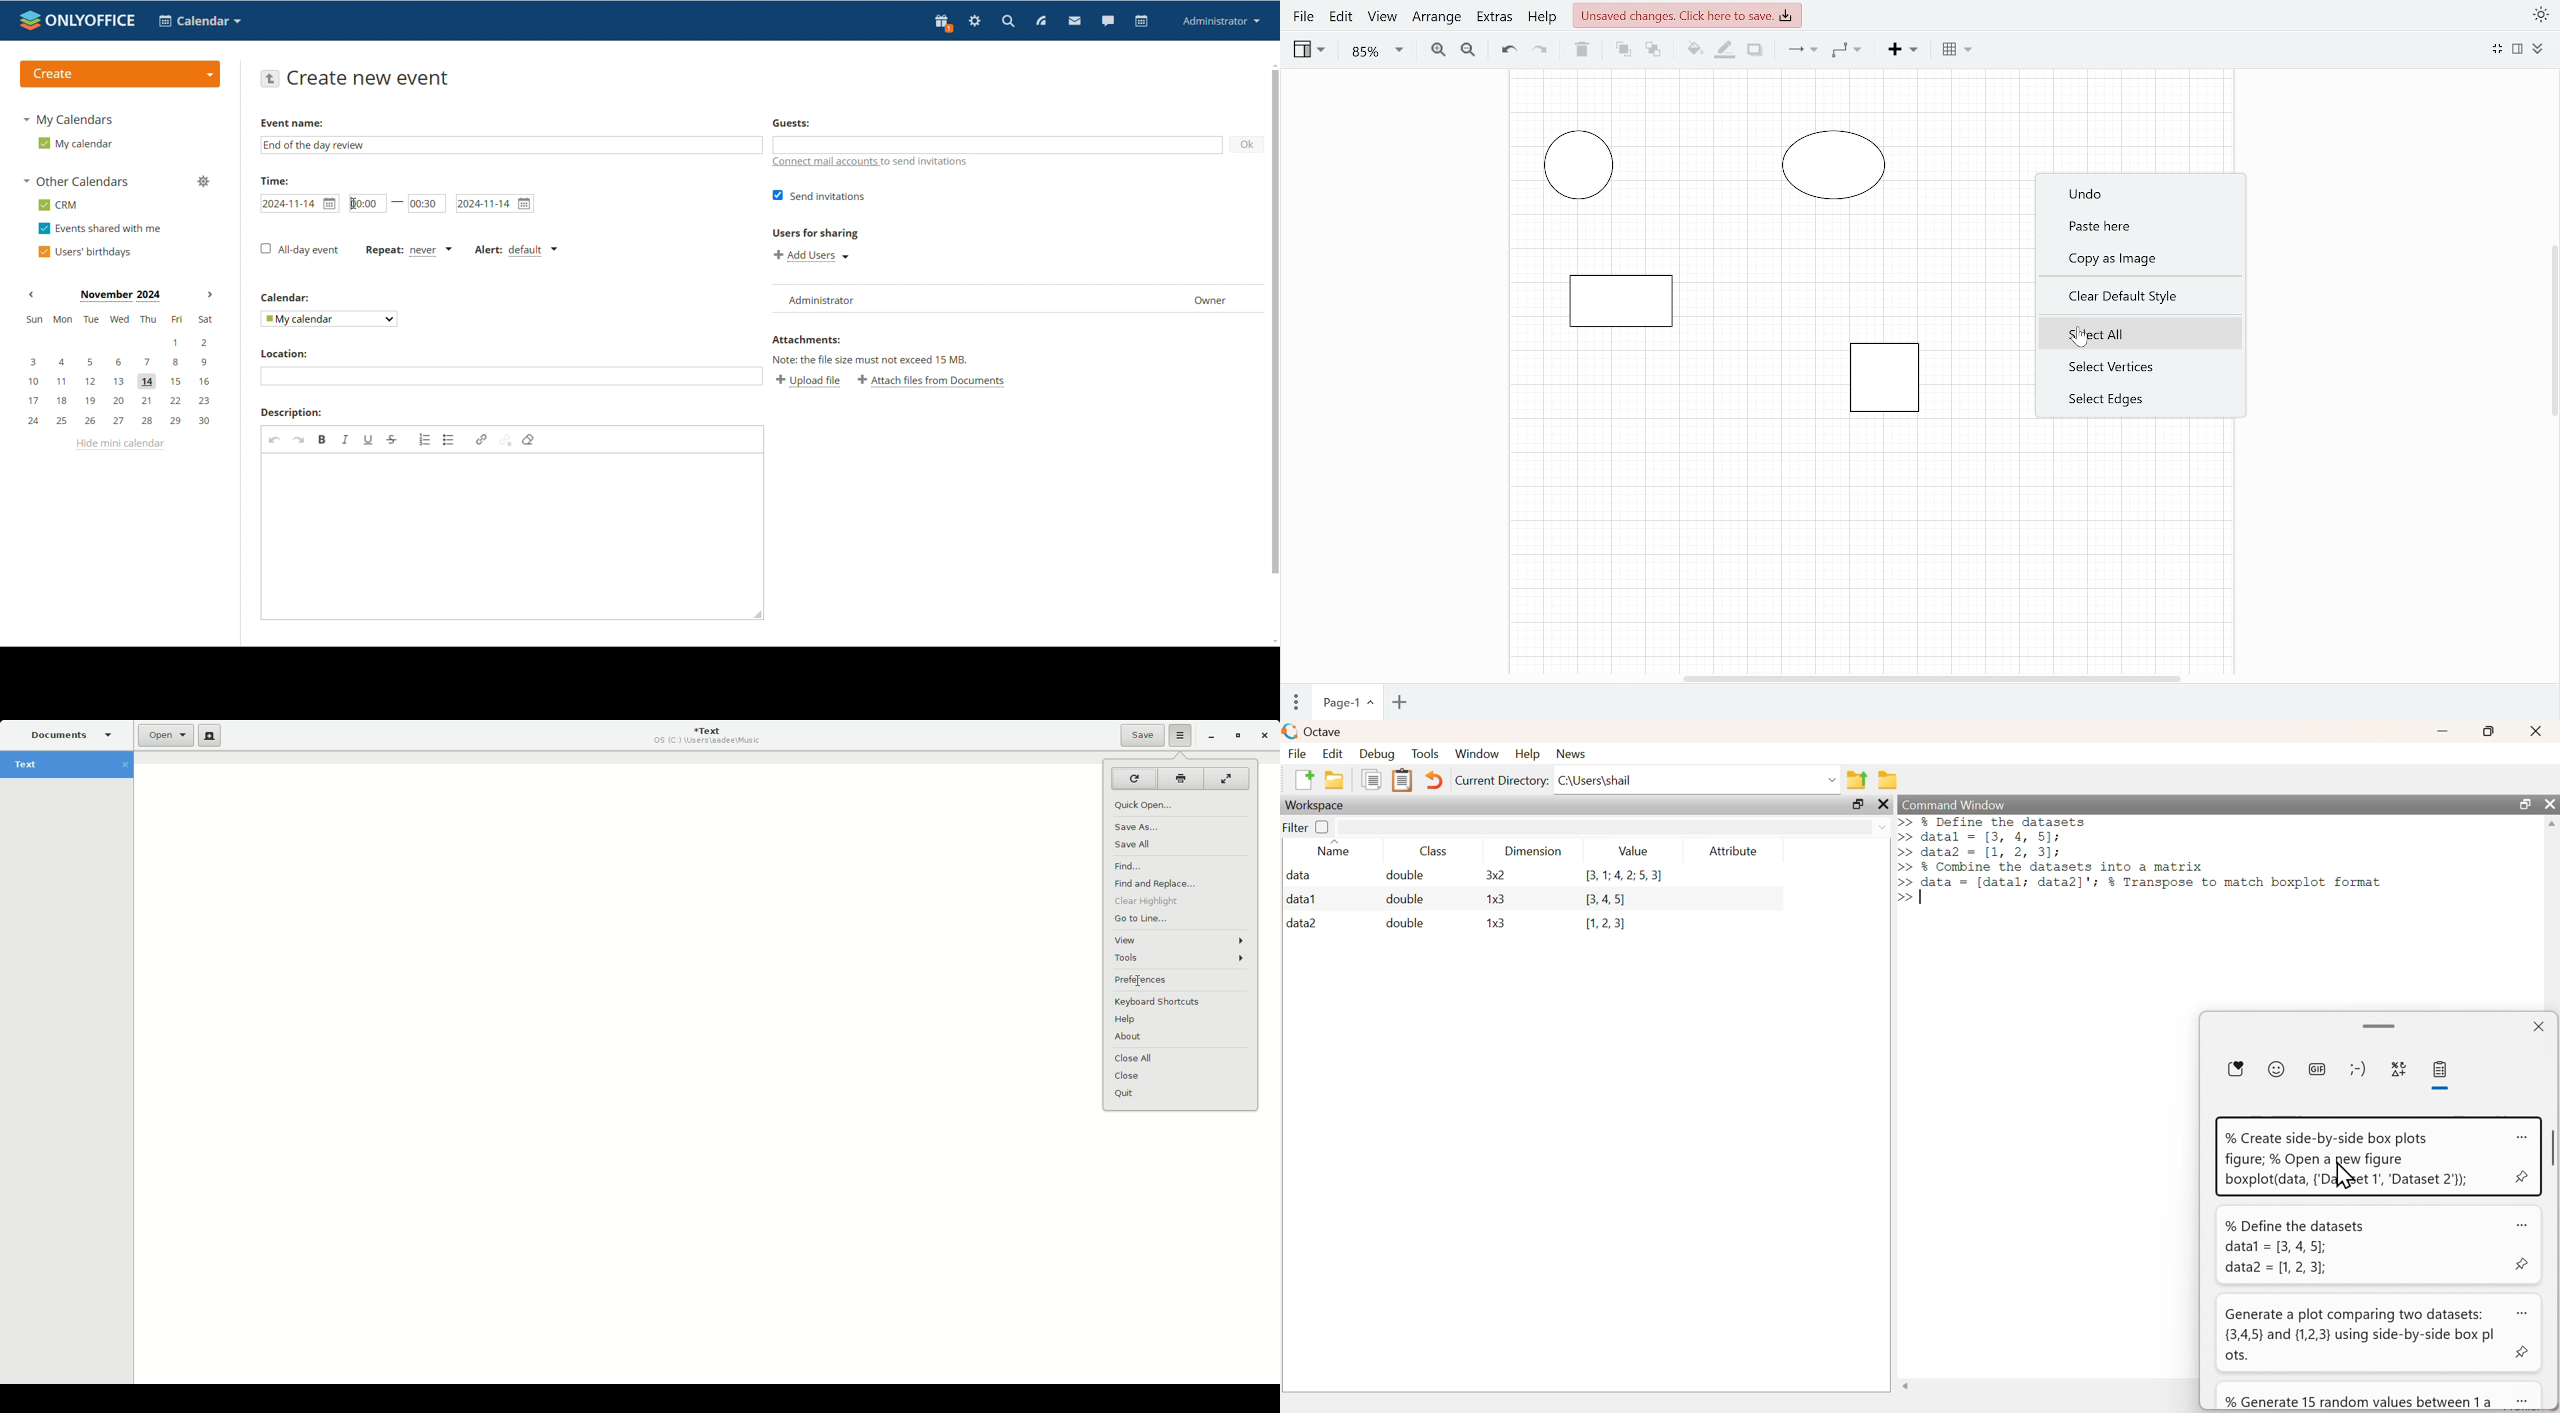  What do you see at coordinates (1137, 865) in the screenshot?
I see `Find` at bounding box center [1137, 865].